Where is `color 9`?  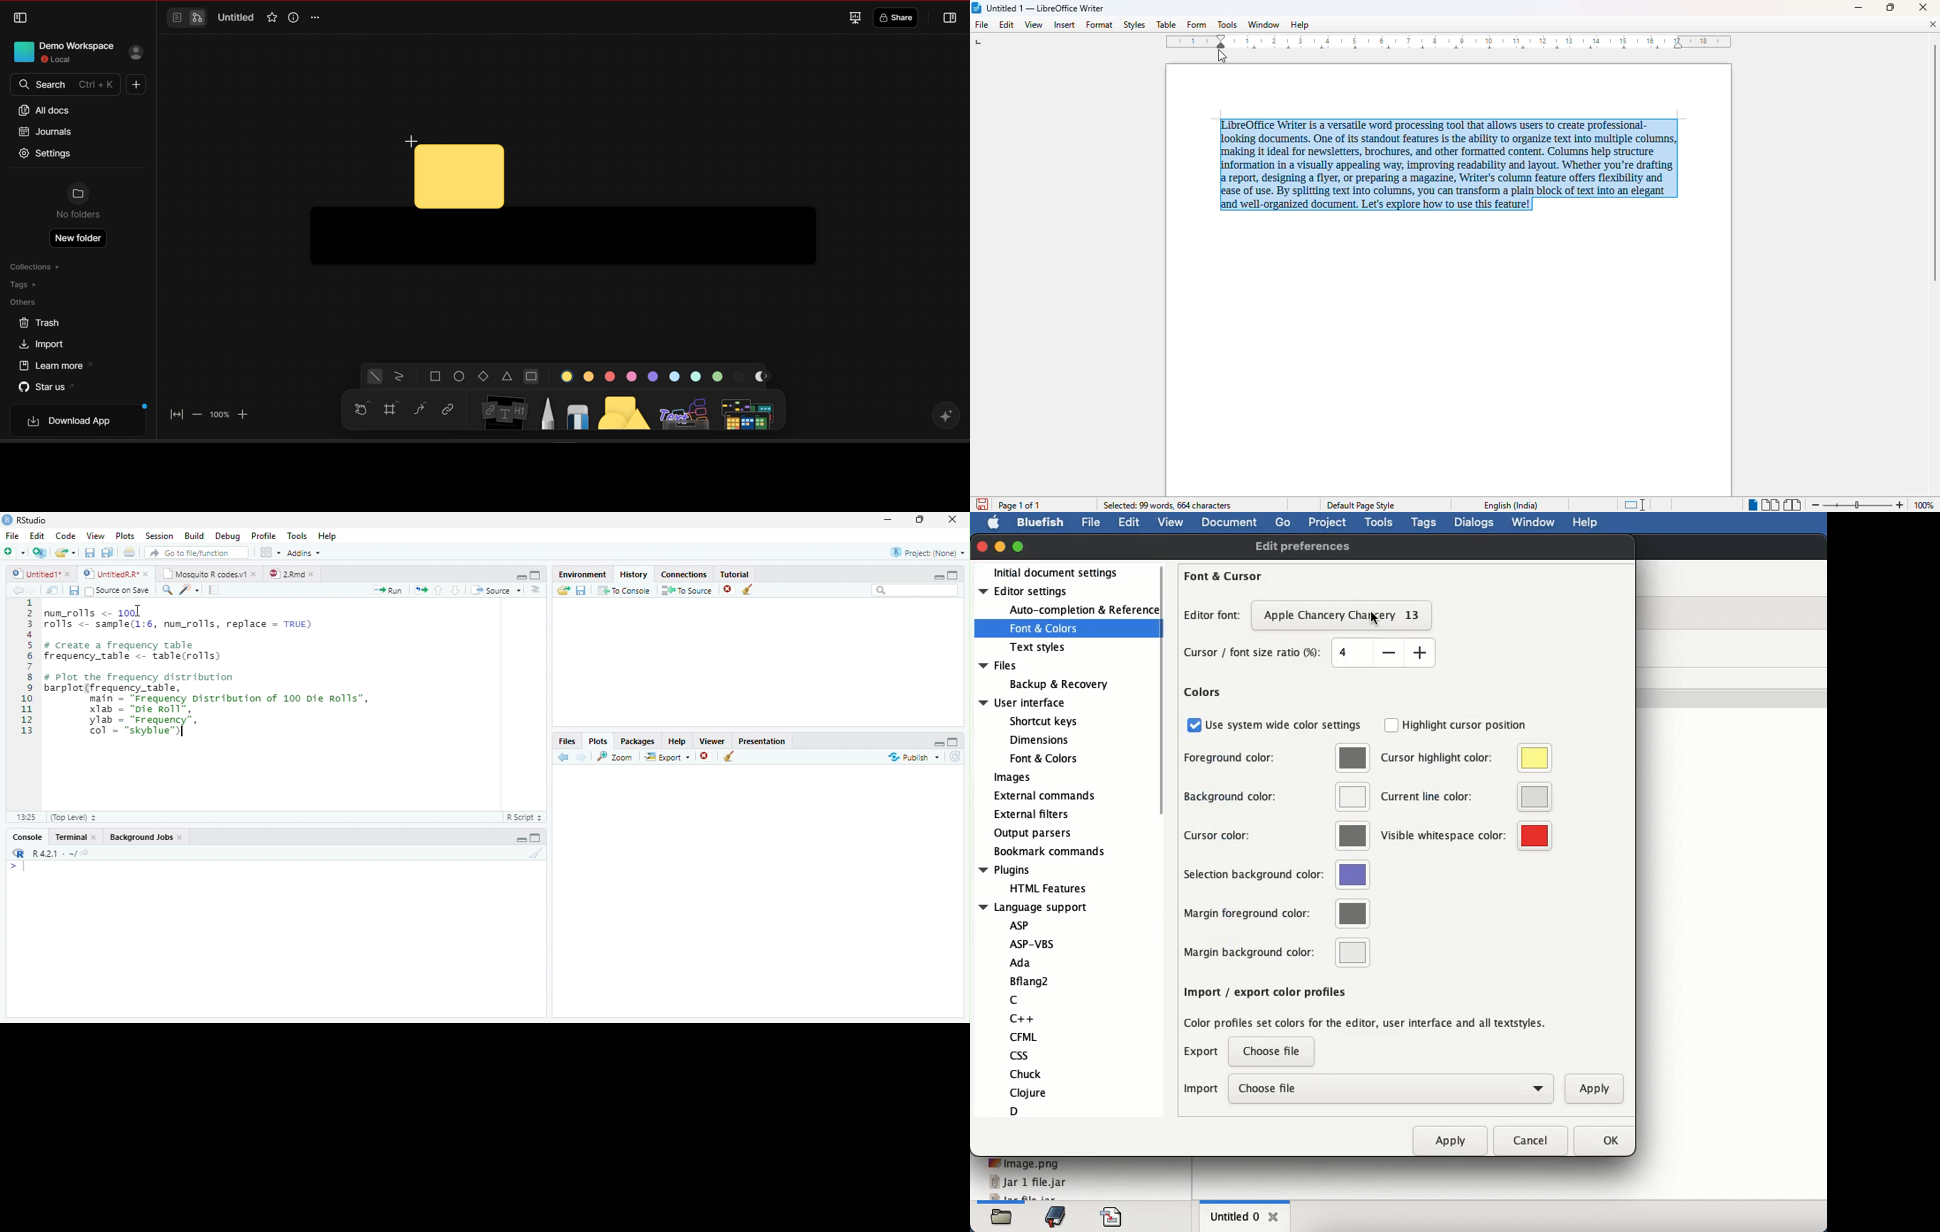 color 9 is located at coordinates (740, 376).